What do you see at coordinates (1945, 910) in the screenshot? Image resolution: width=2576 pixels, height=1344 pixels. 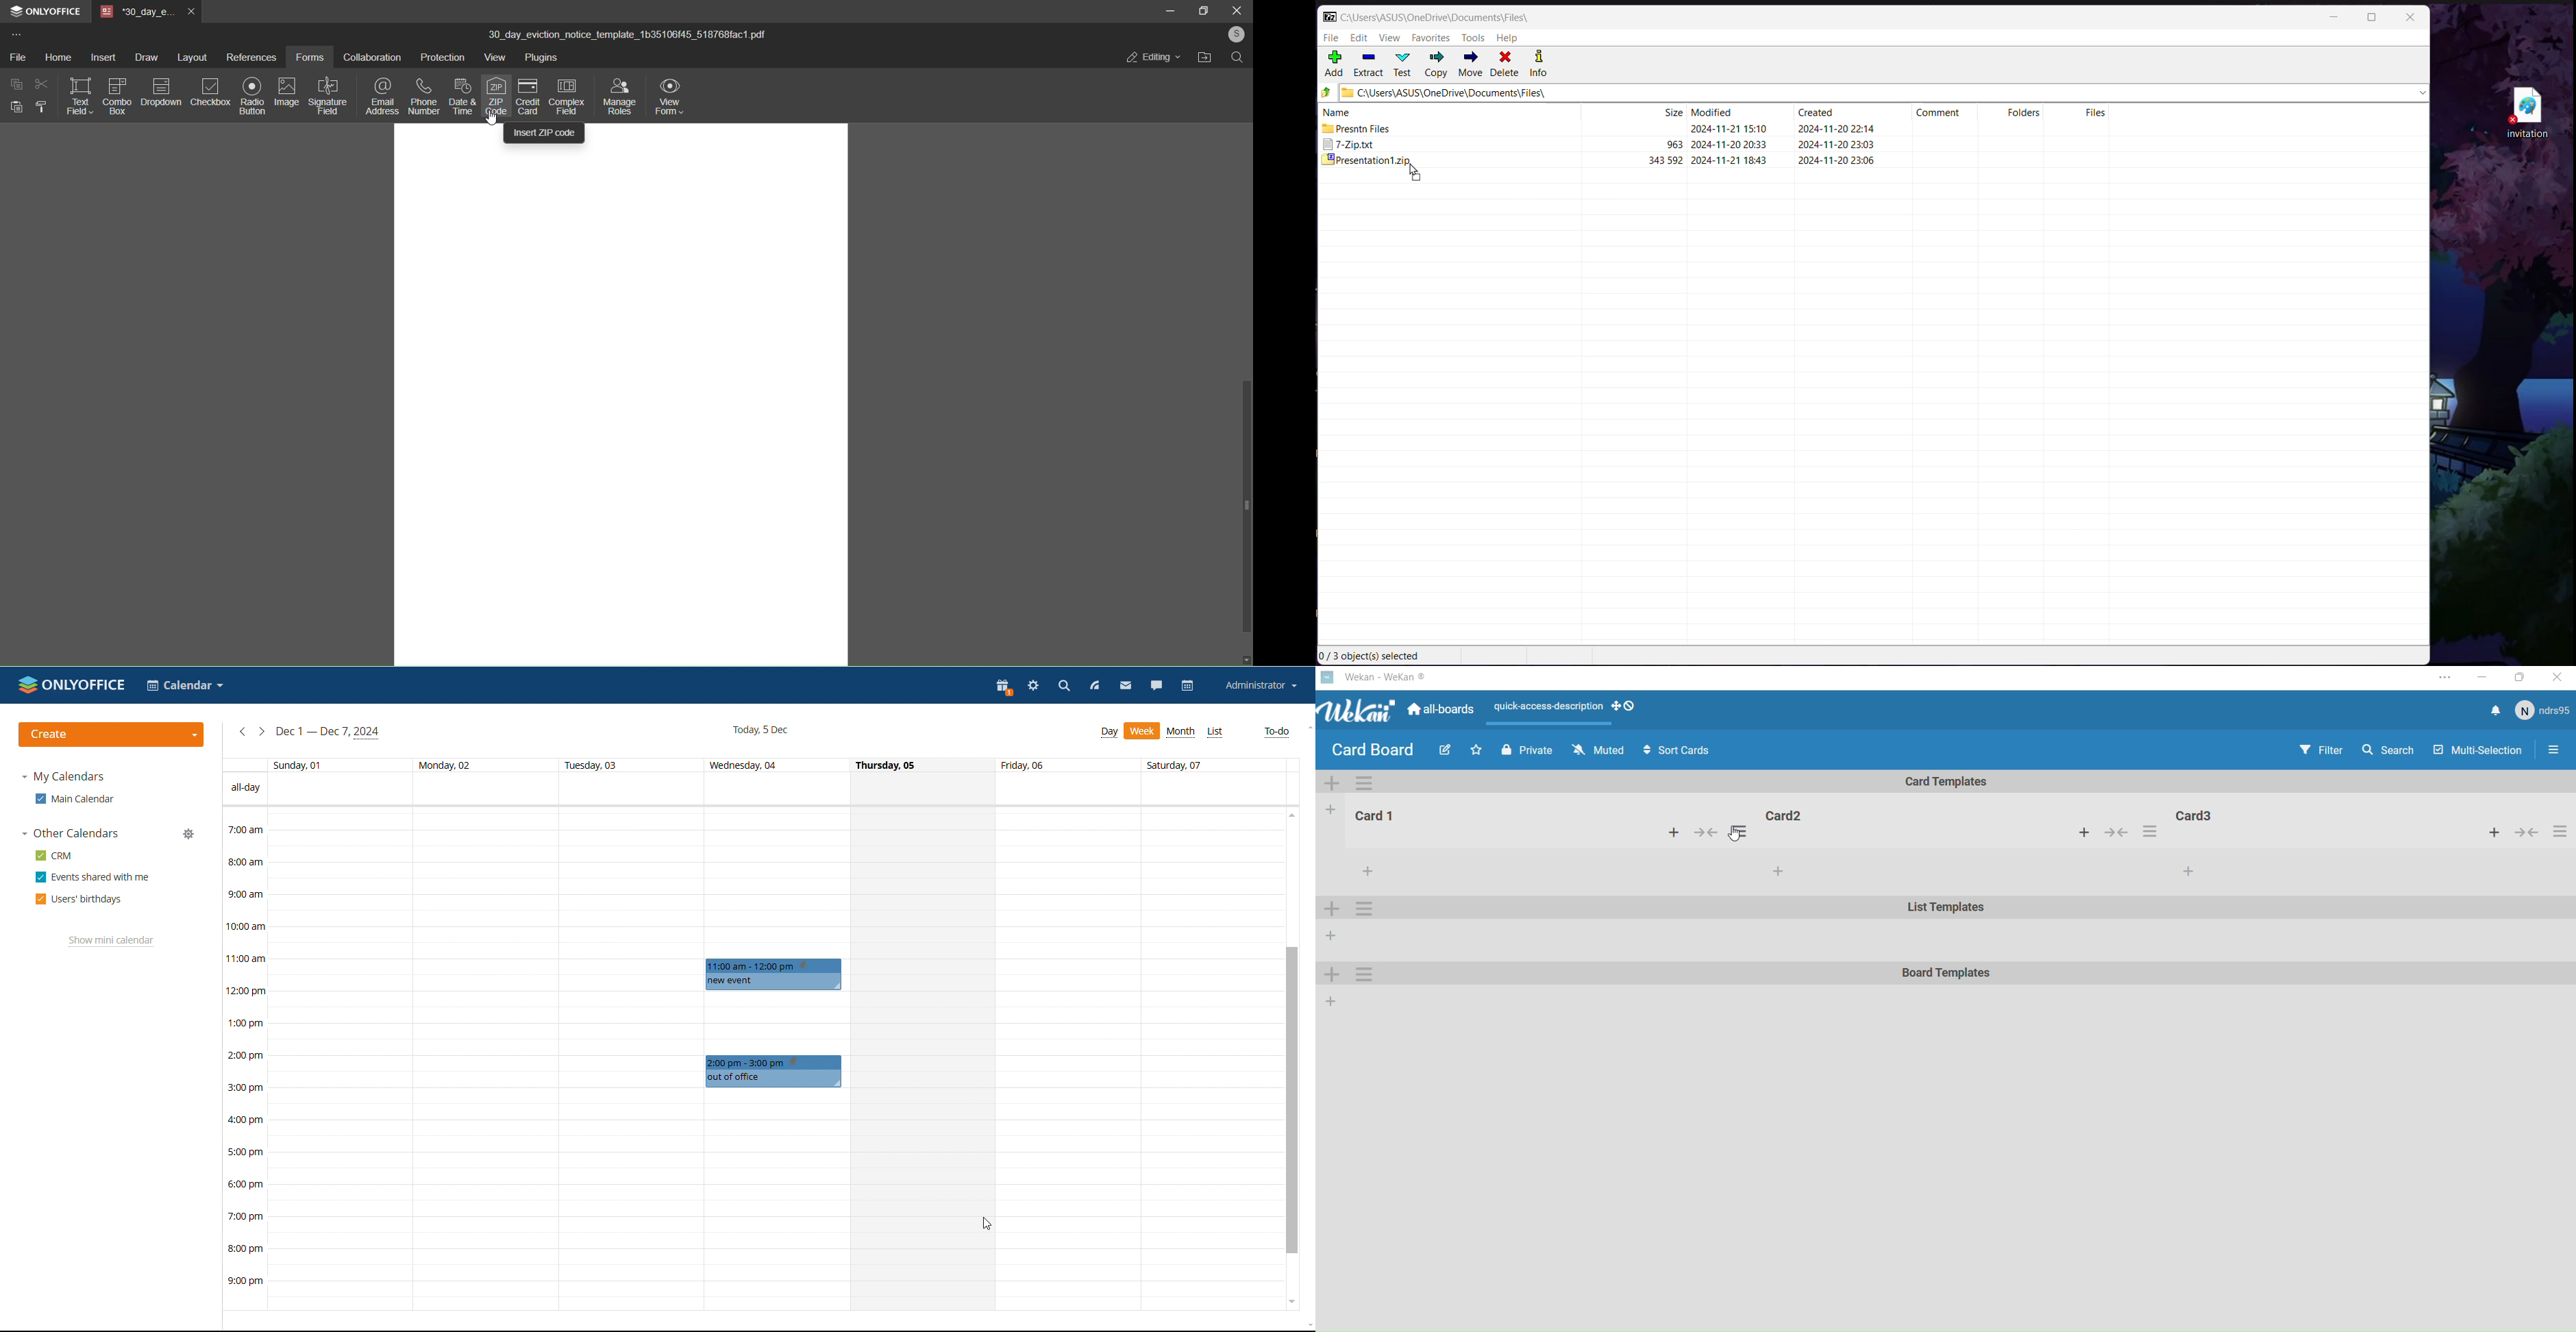 I see `List templates` at bounding box center [1945, 910].